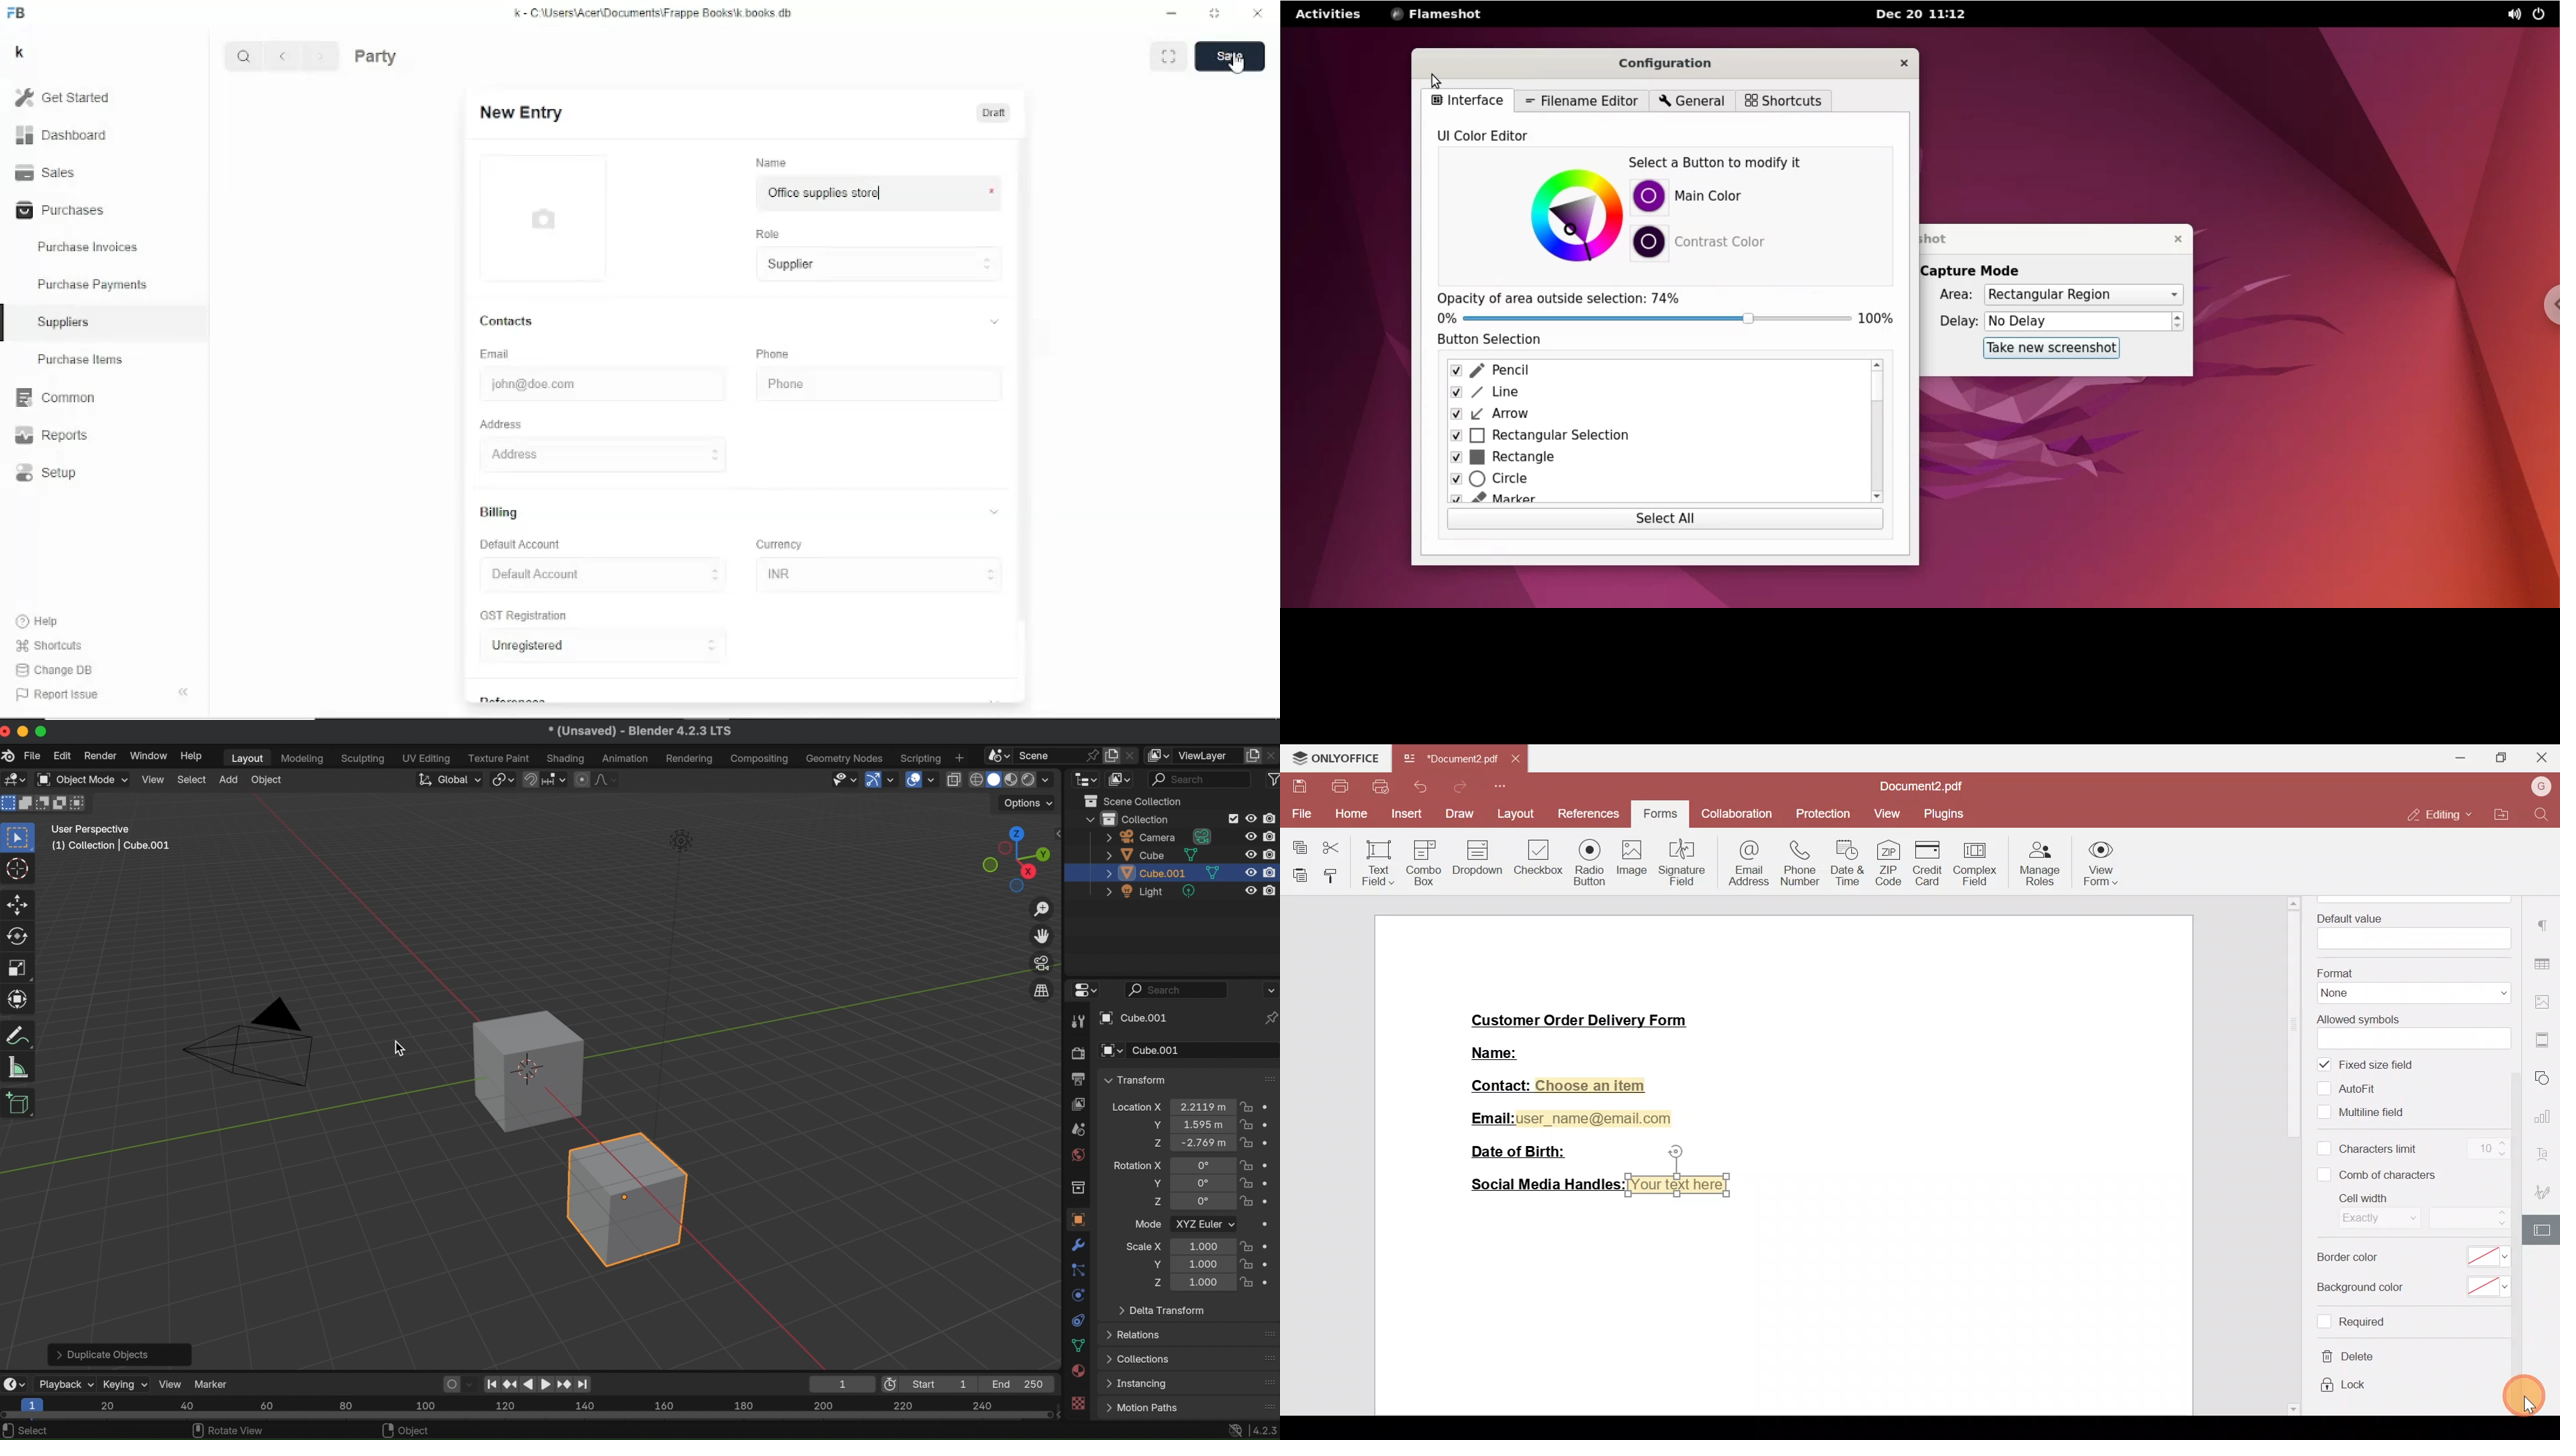 The image size is (2576, 1456). Describe the element at coordinates (1214, 13) in the screenshot. I see `Toggle between form and full width` at that location.